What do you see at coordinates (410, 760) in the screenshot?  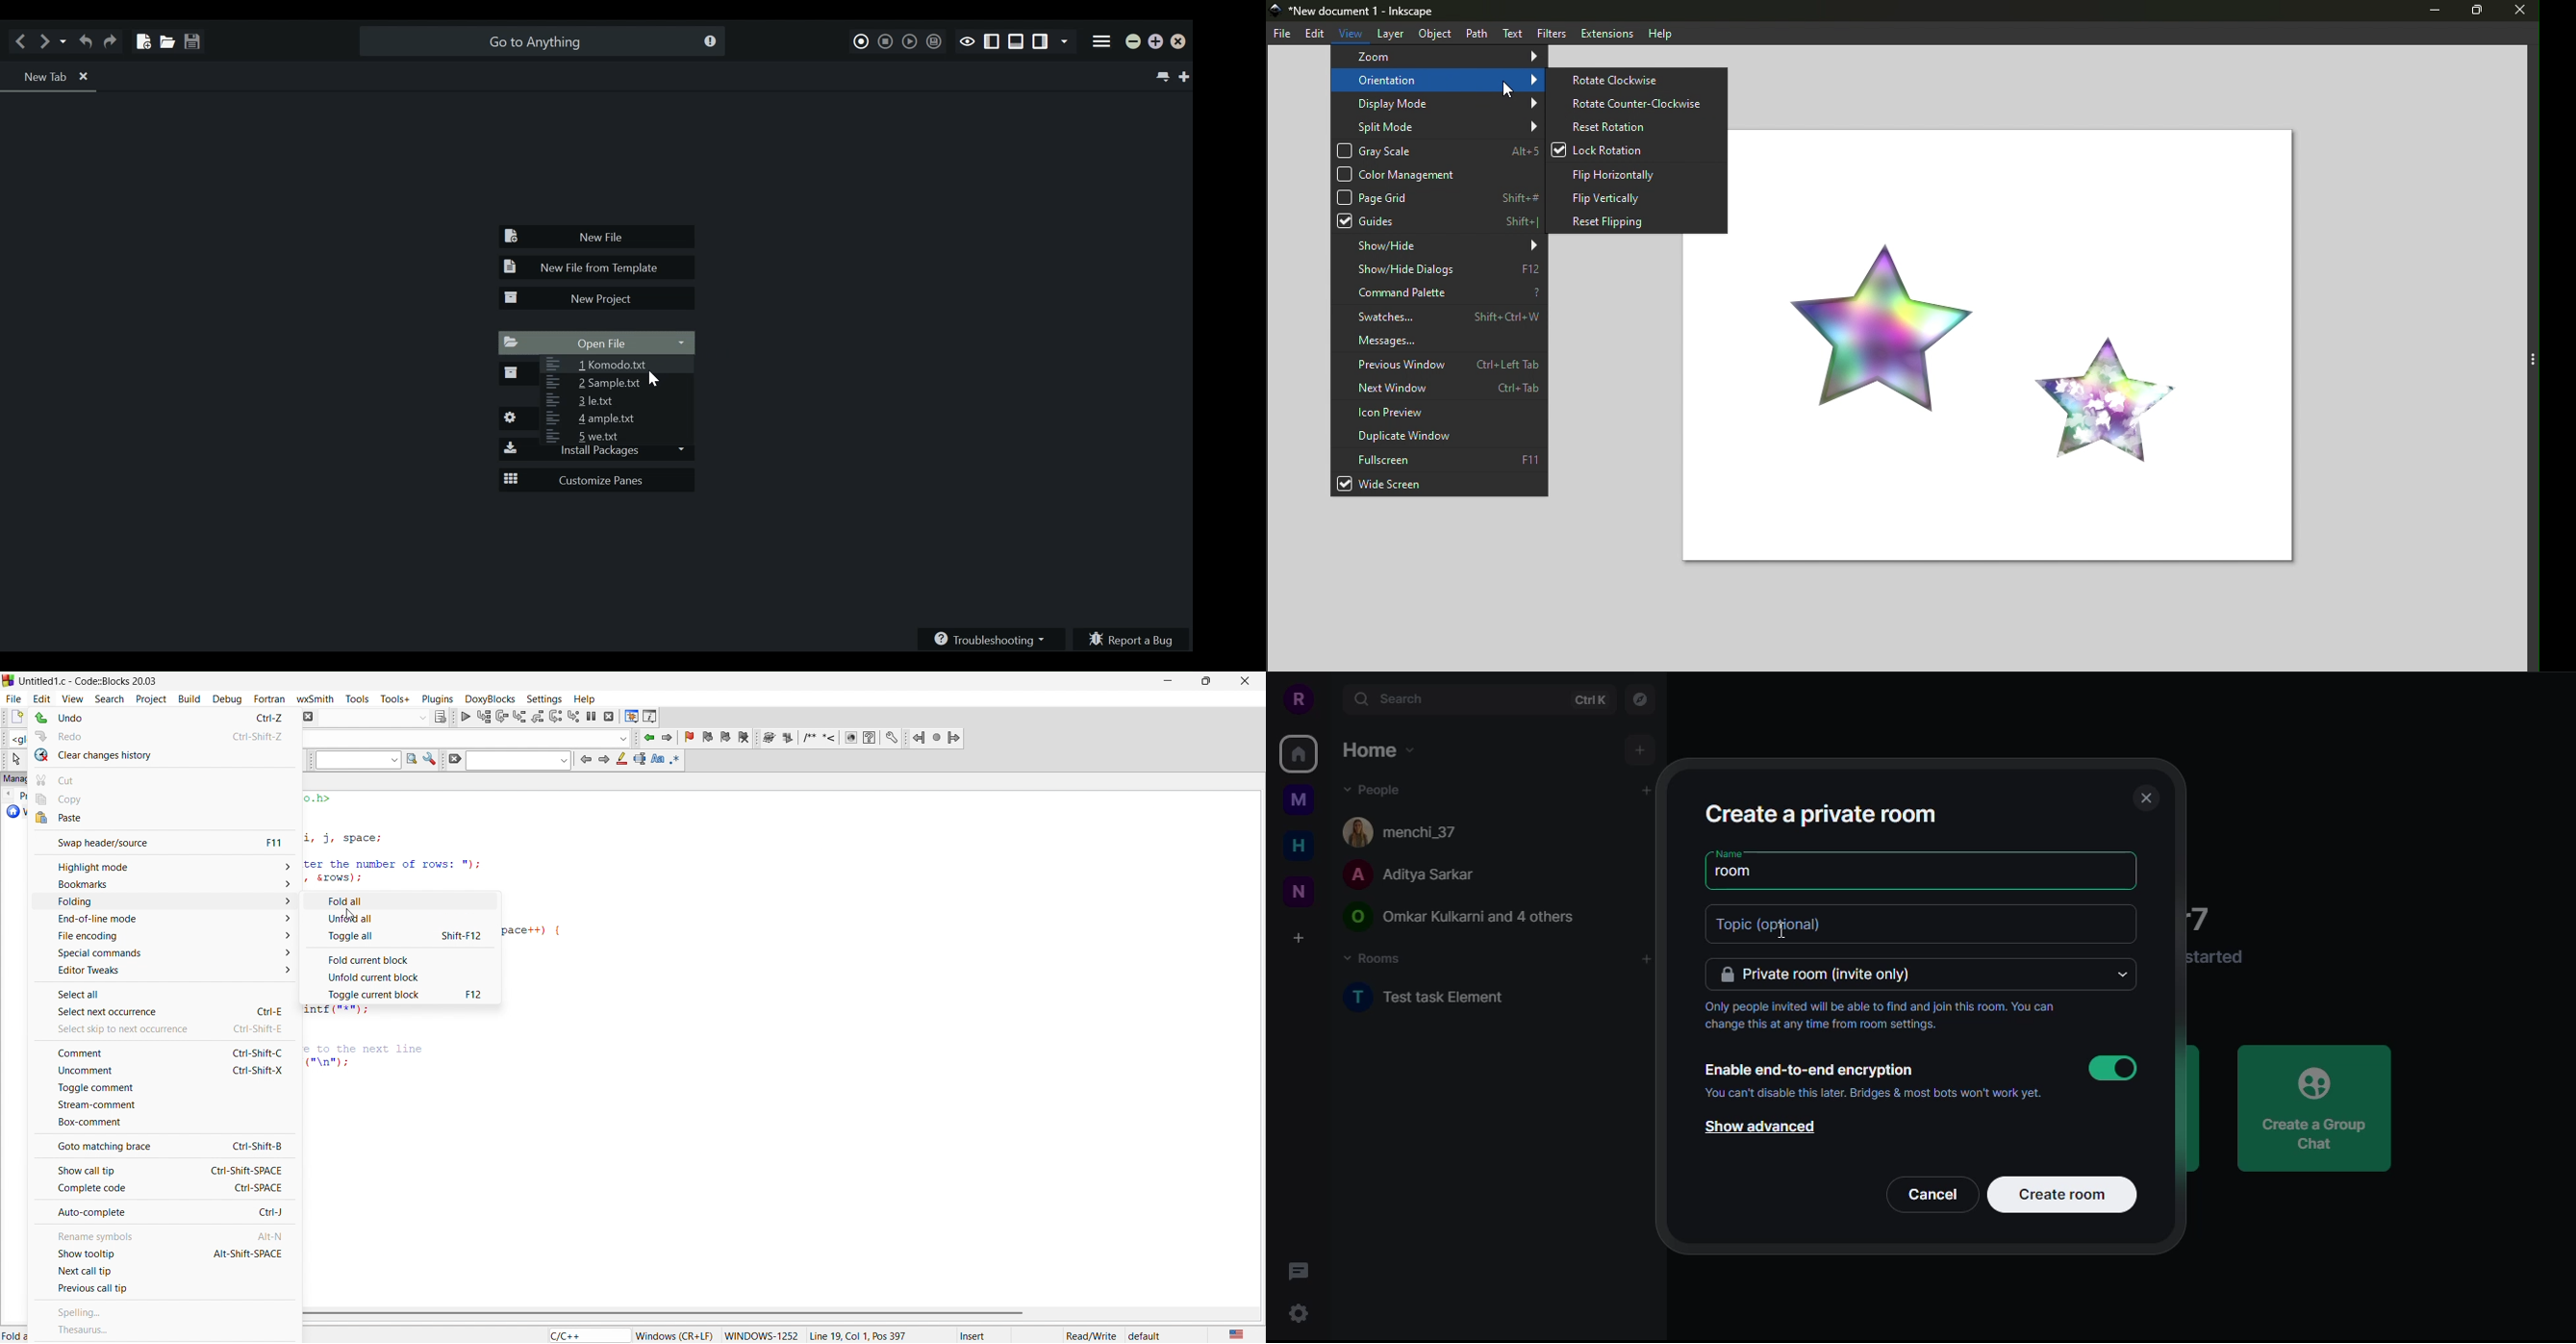 I see `find in page` at bounding box center [410, 760].